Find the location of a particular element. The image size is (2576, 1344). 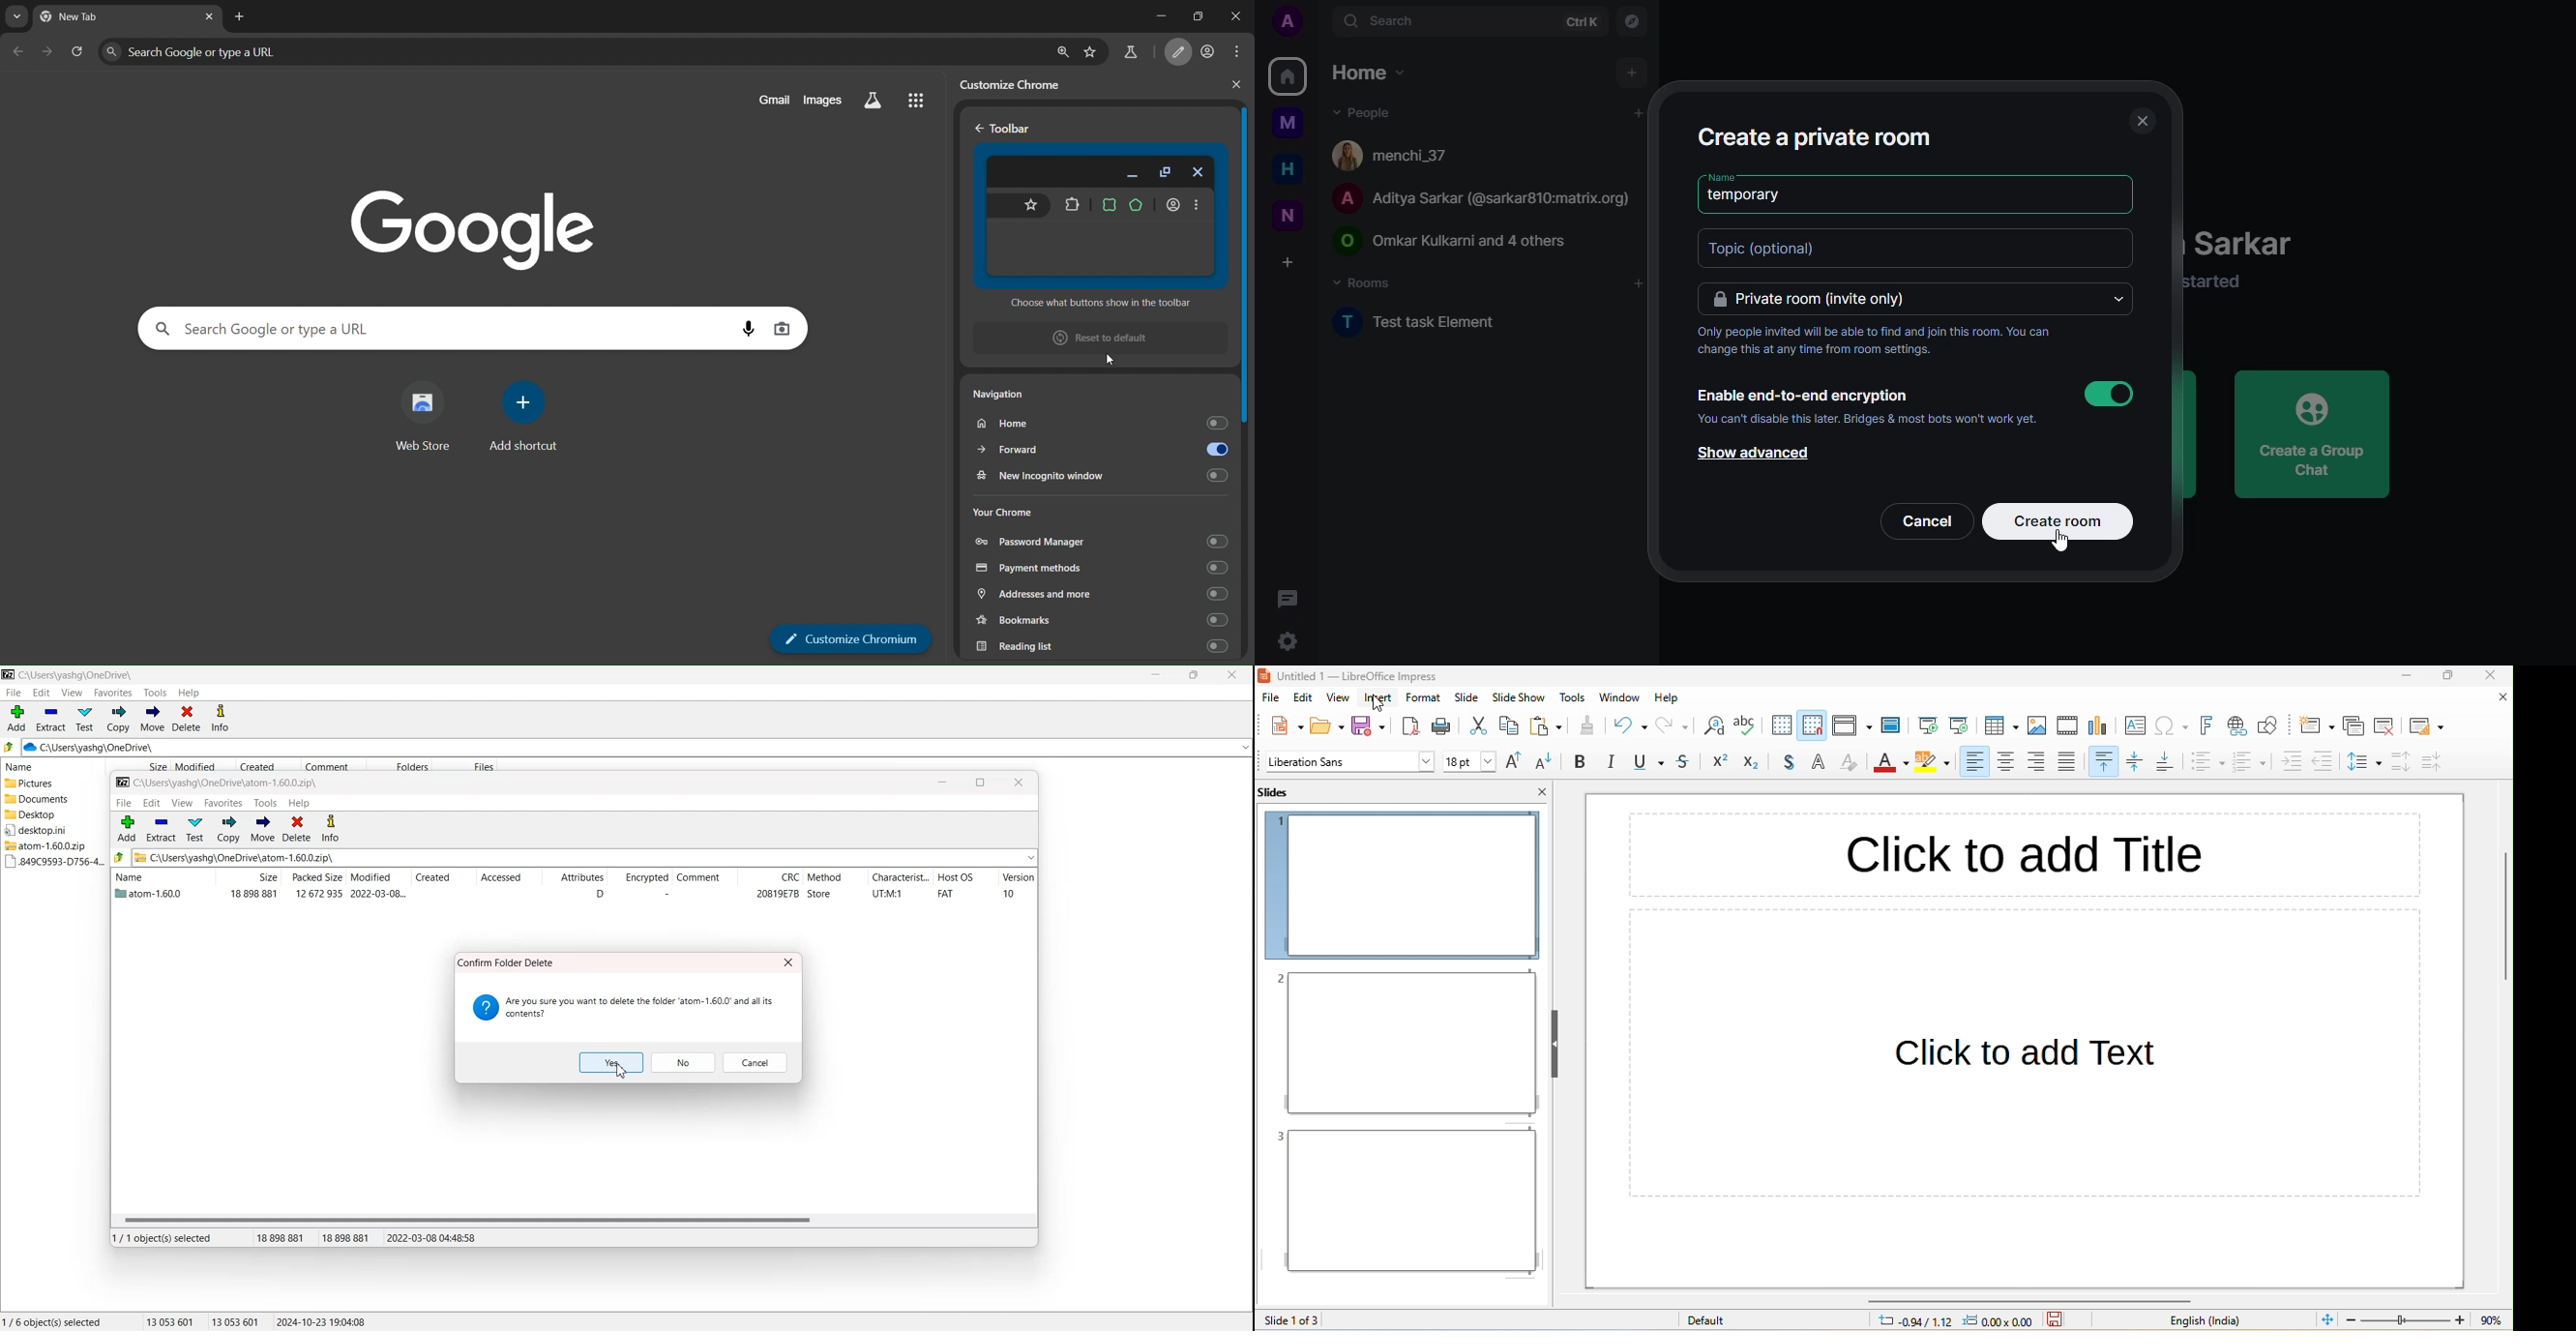

copy is located at coordinates (229, 829).